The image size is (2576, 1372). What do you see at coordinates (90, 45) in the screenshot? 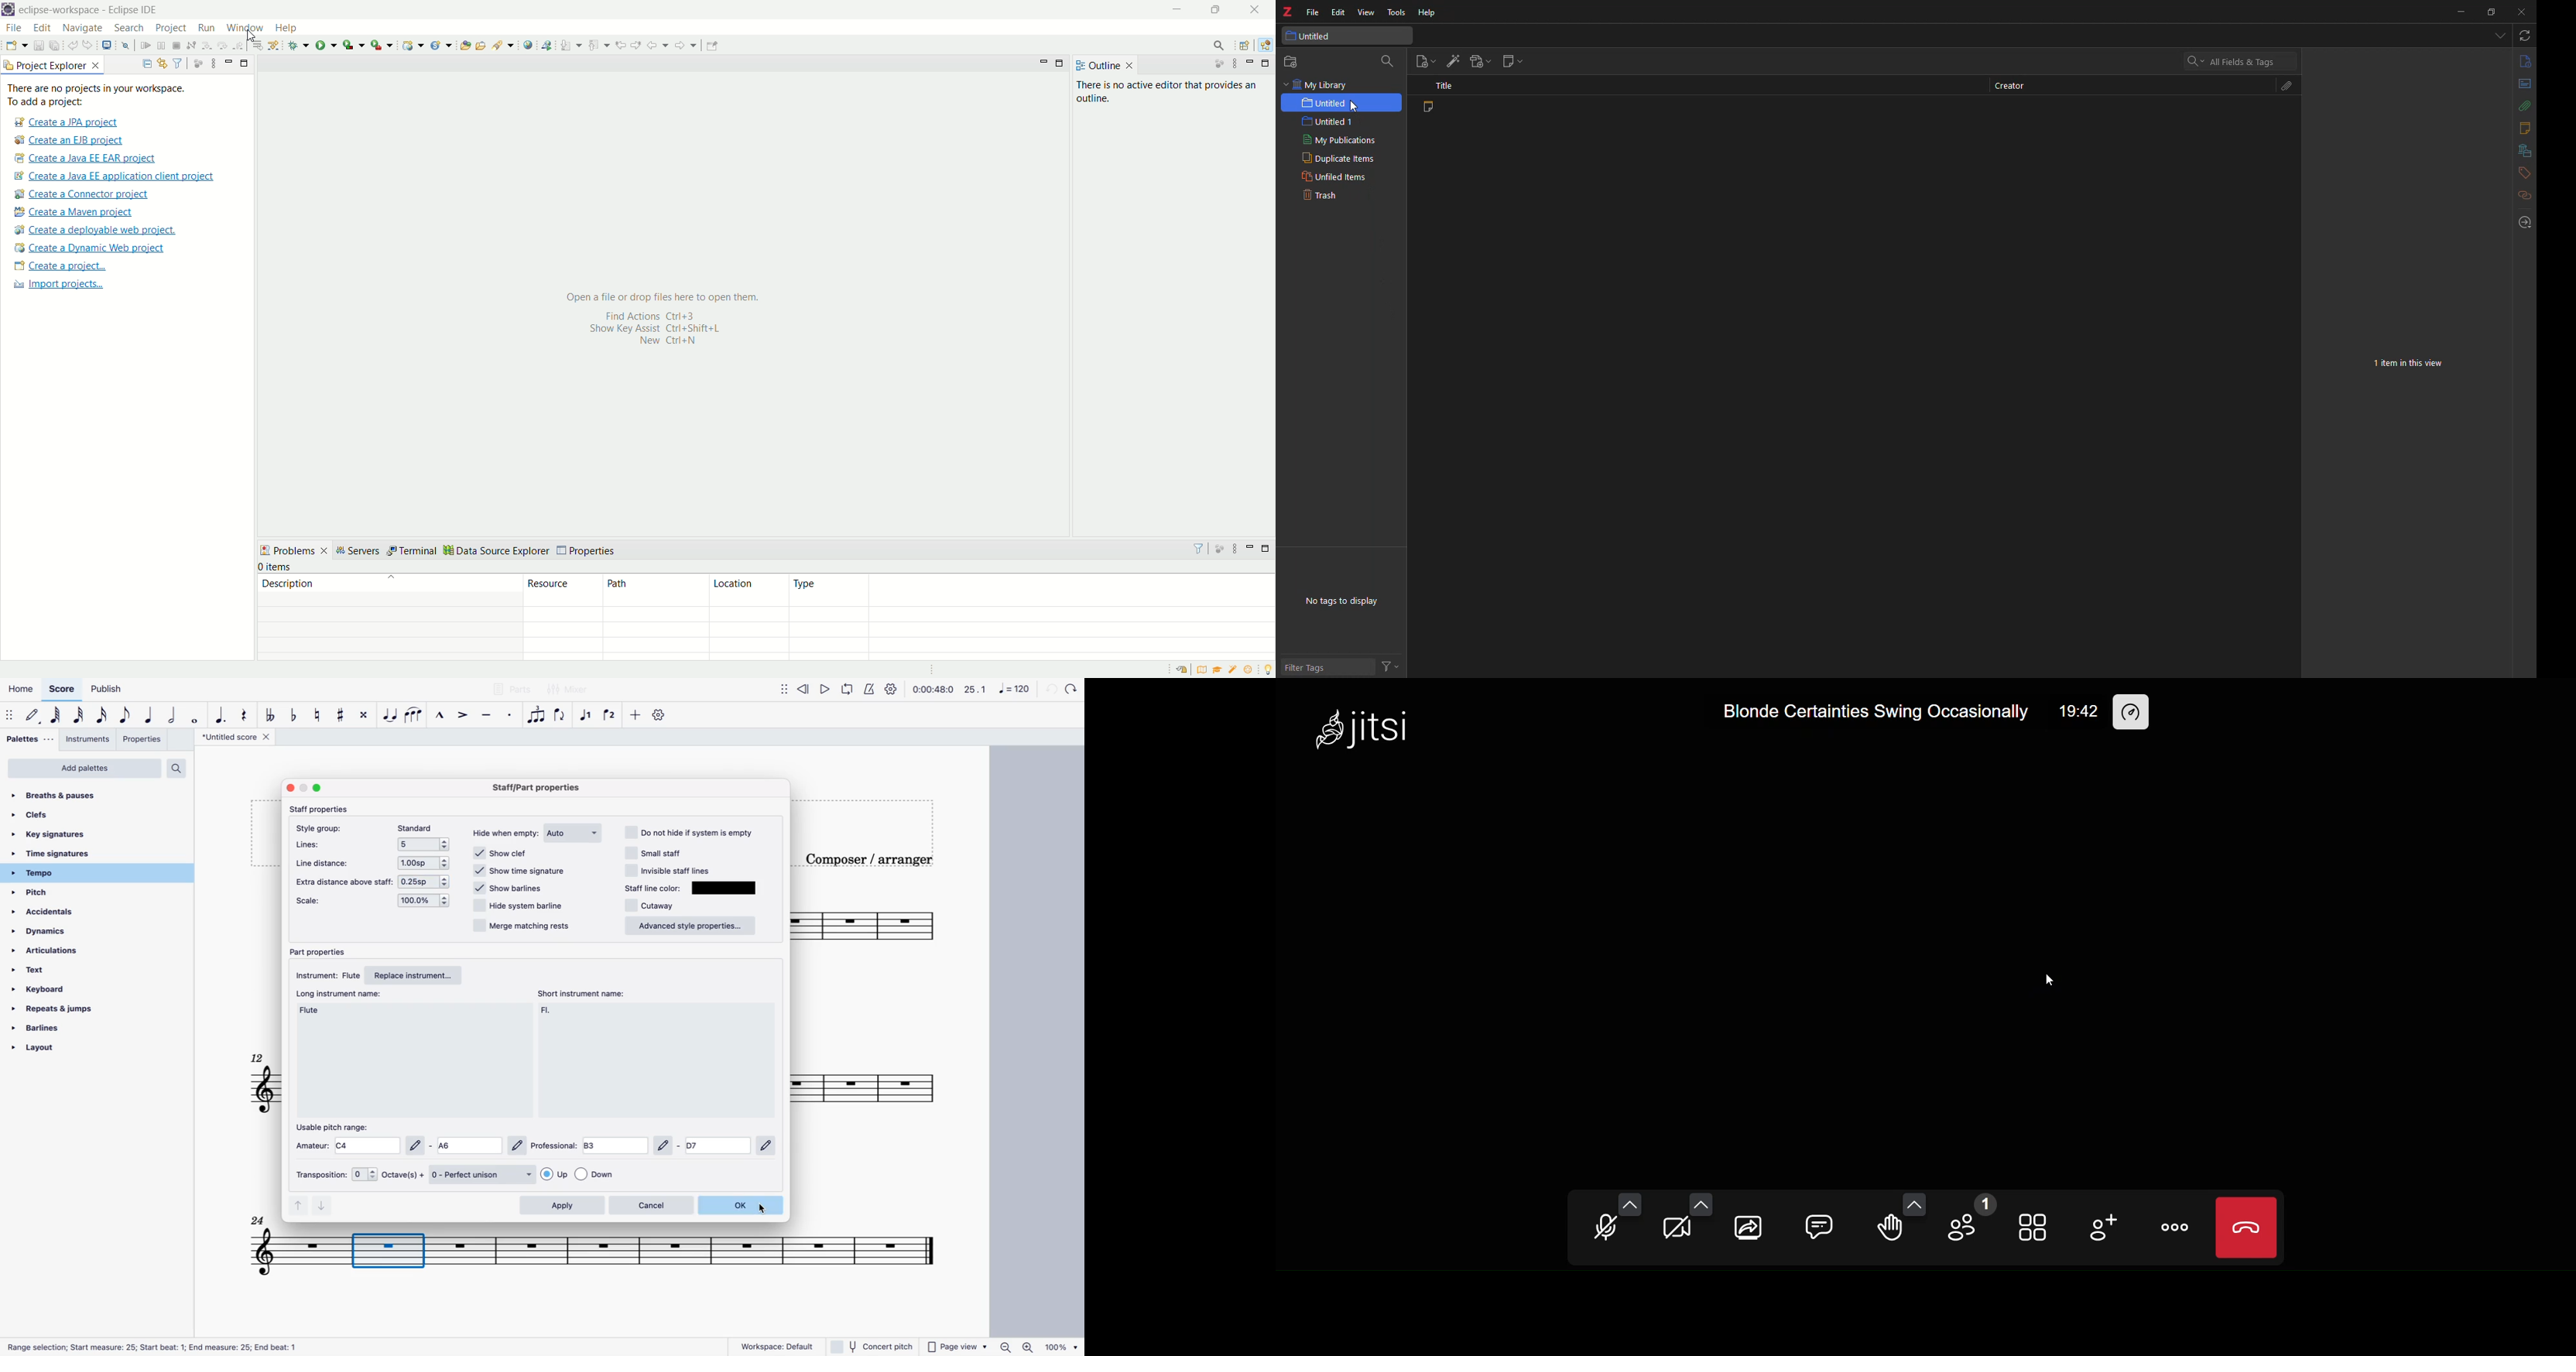
I see `redo` at bounding box center [90, 45].